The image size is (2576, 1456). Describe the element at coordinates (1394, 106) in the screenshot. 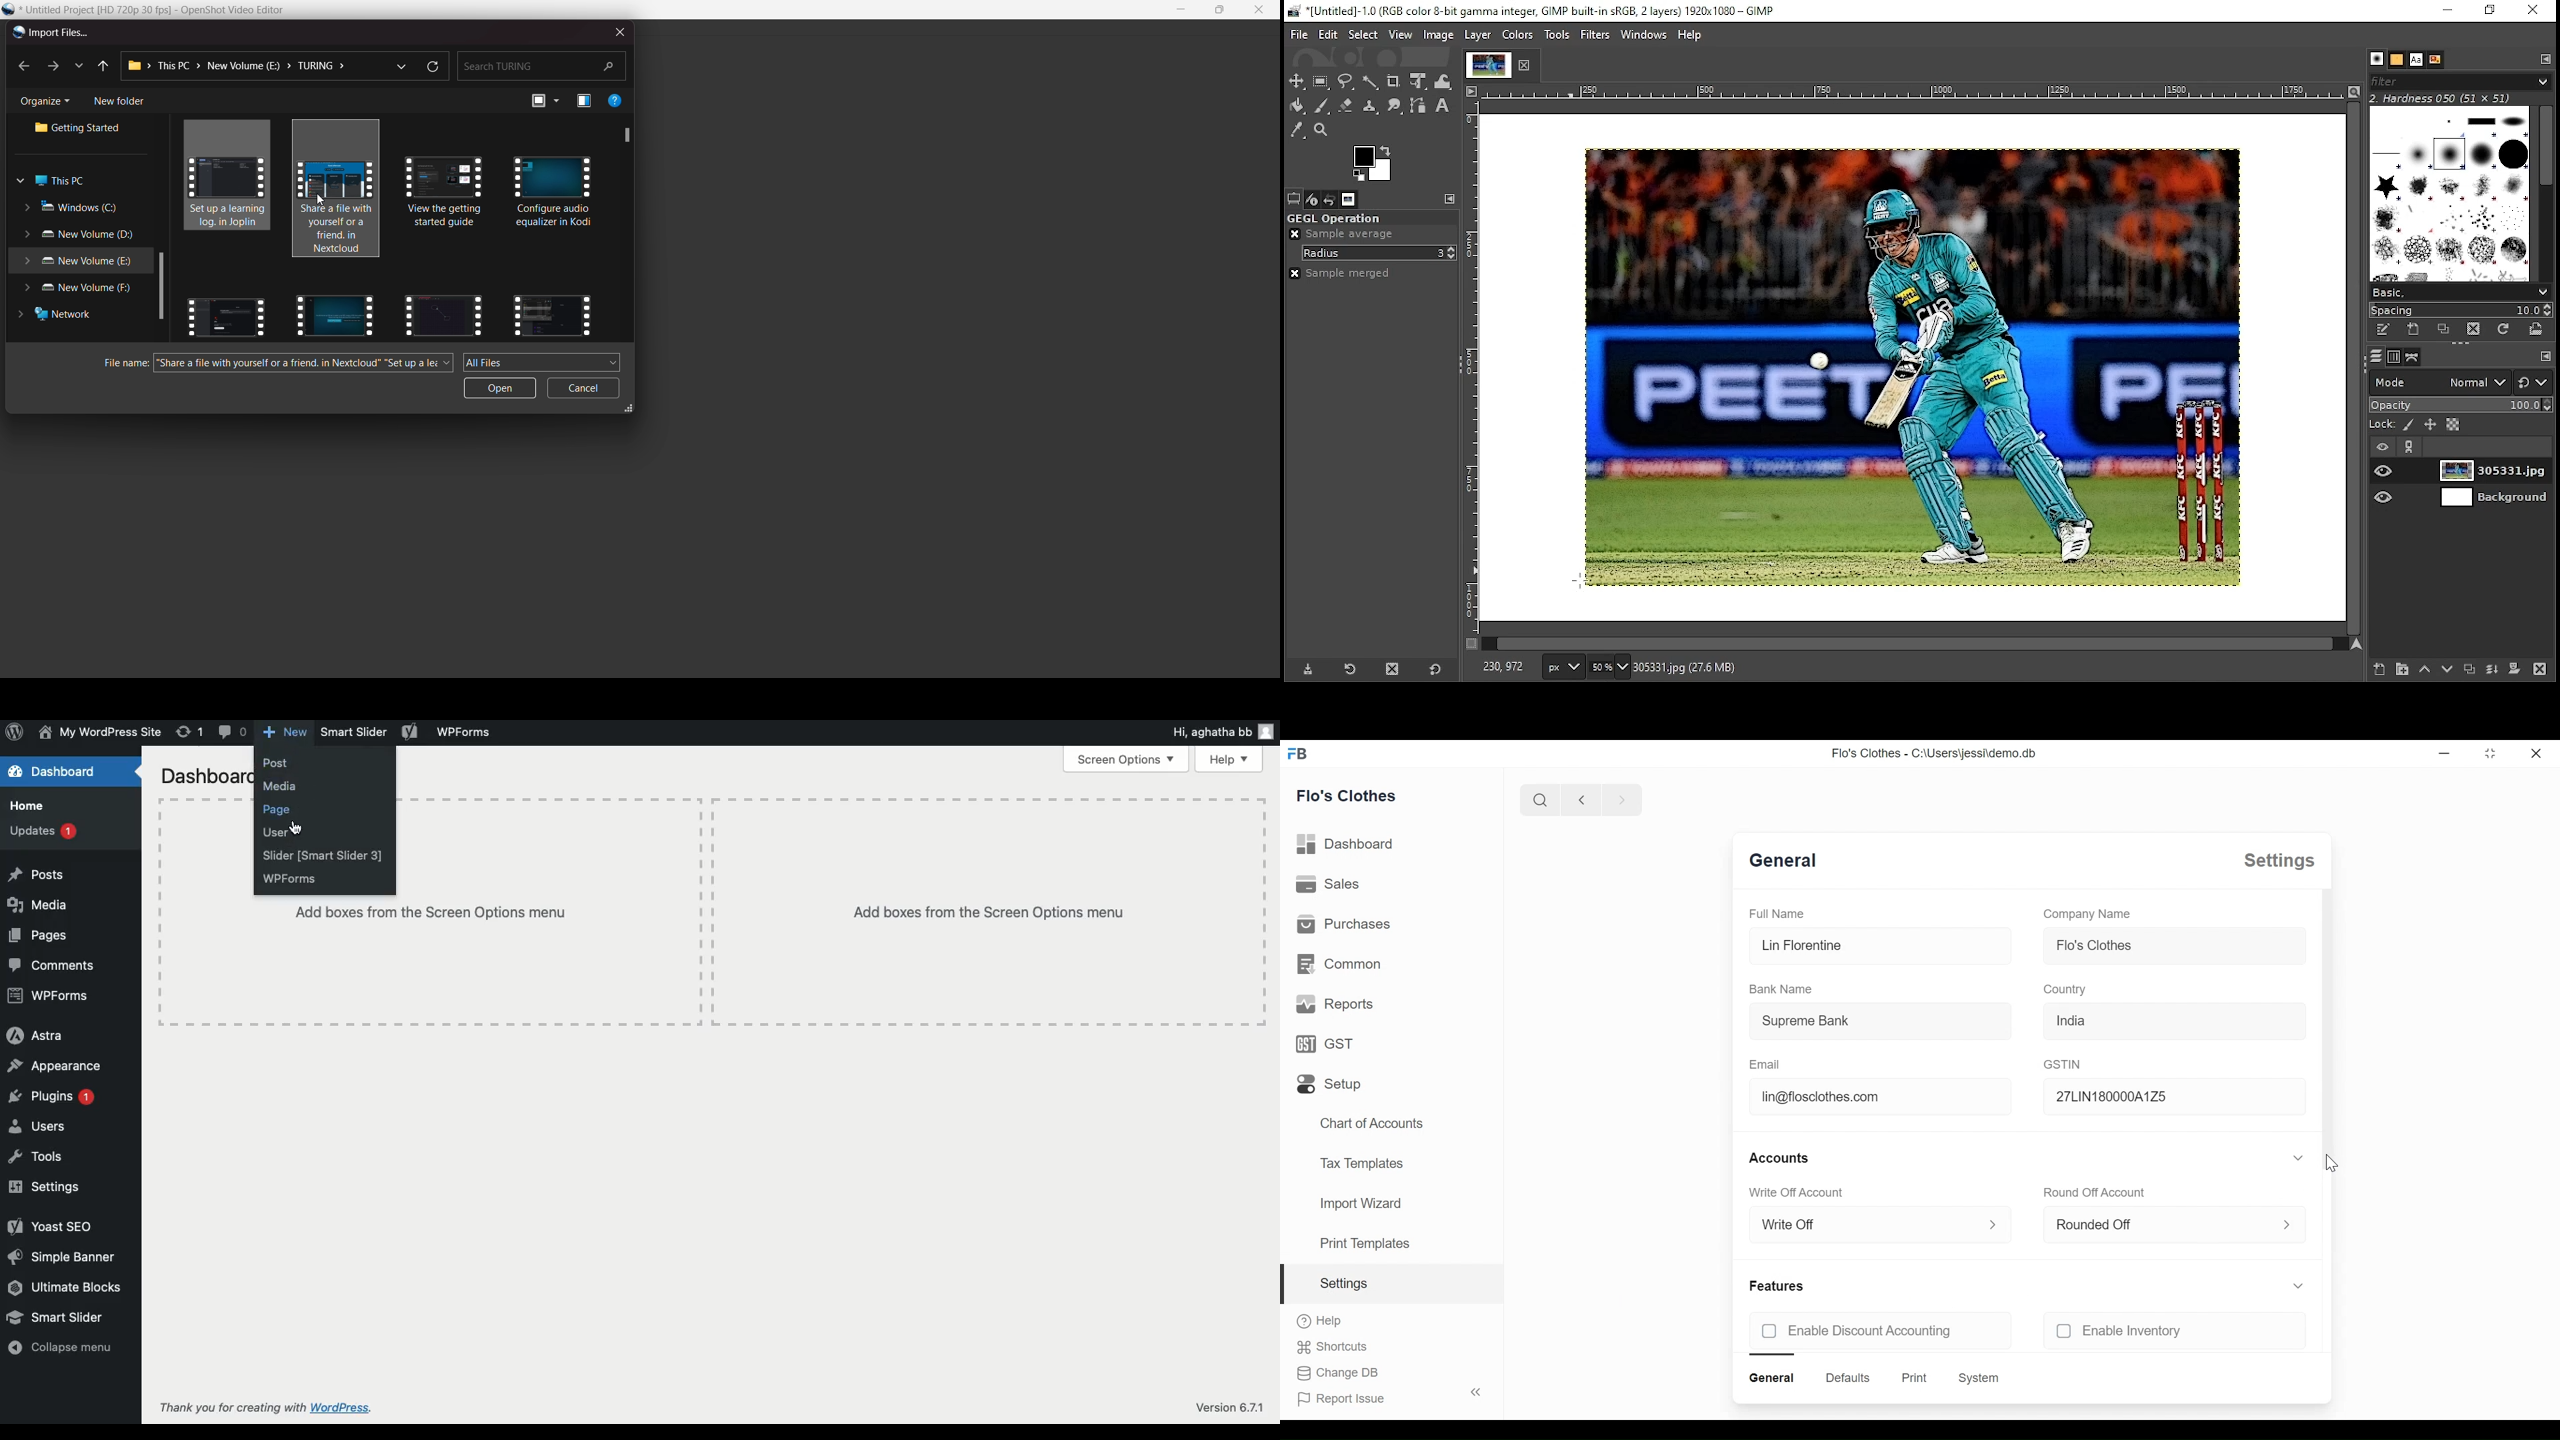

I see `smudge tool` at that location.